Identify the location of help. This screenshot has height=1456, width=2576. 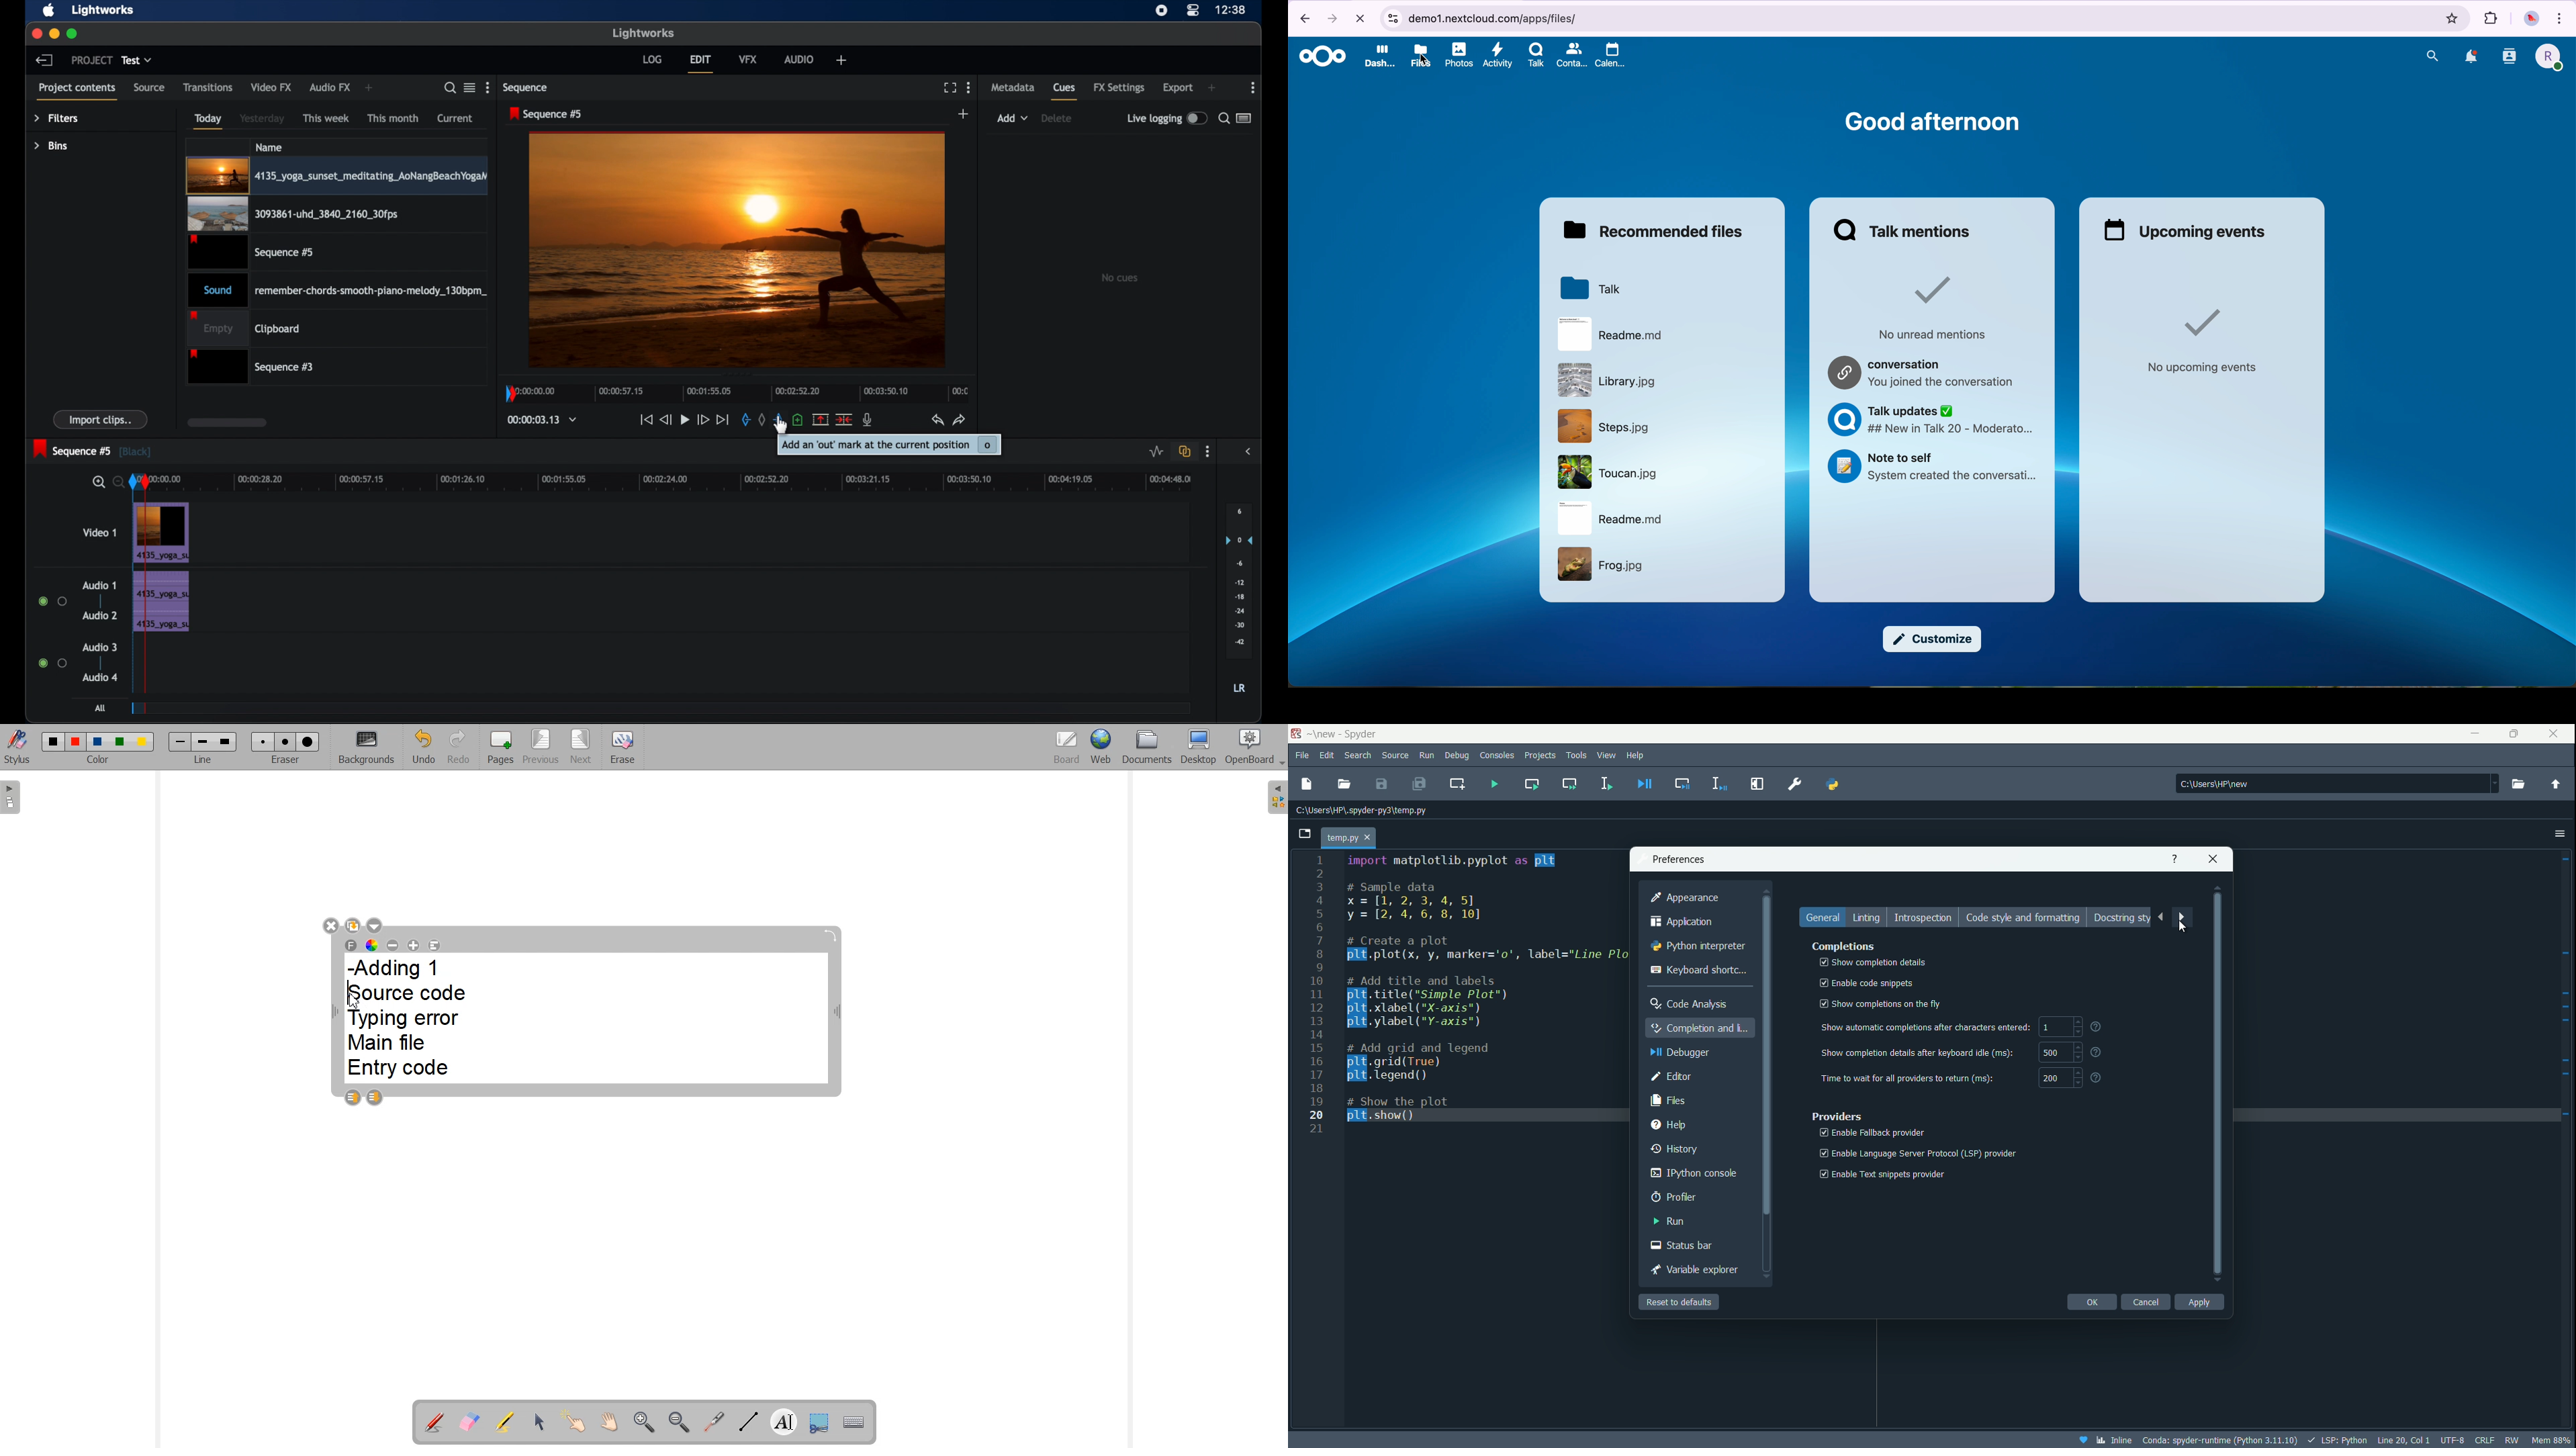
(2174, 858).